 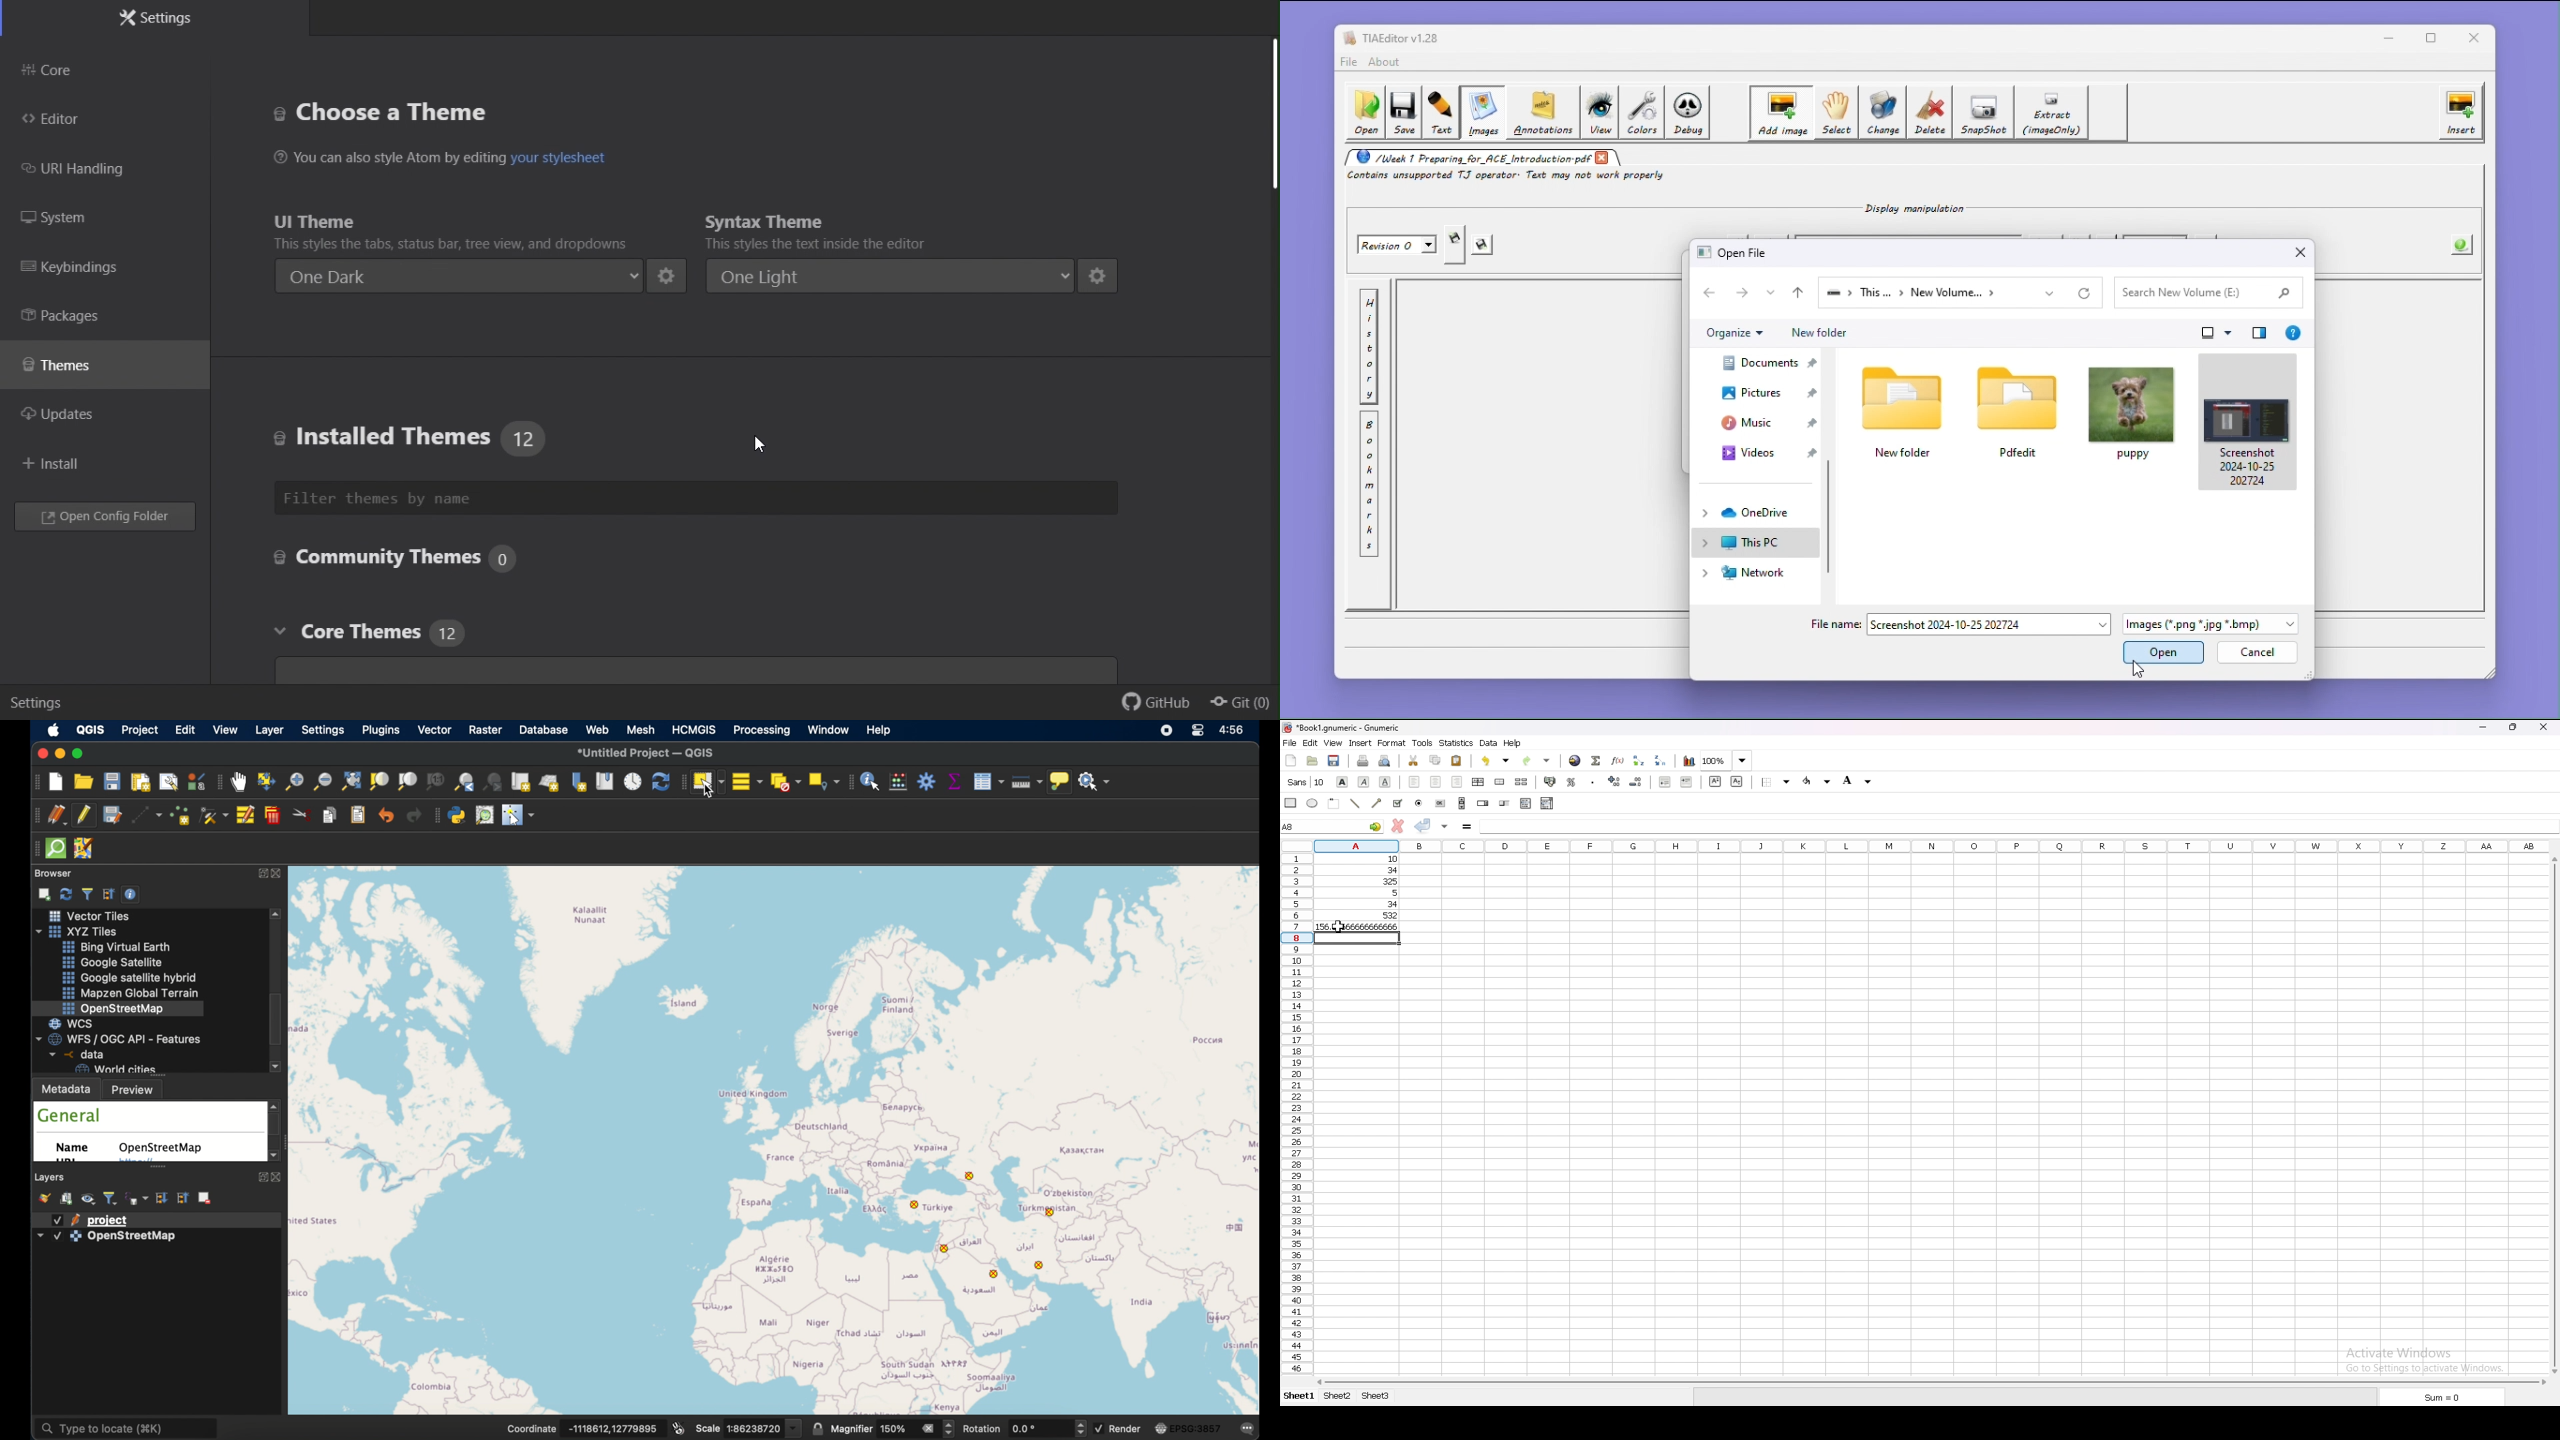 I want to click on 156.66666666666666, so click(x=1359, y=928).